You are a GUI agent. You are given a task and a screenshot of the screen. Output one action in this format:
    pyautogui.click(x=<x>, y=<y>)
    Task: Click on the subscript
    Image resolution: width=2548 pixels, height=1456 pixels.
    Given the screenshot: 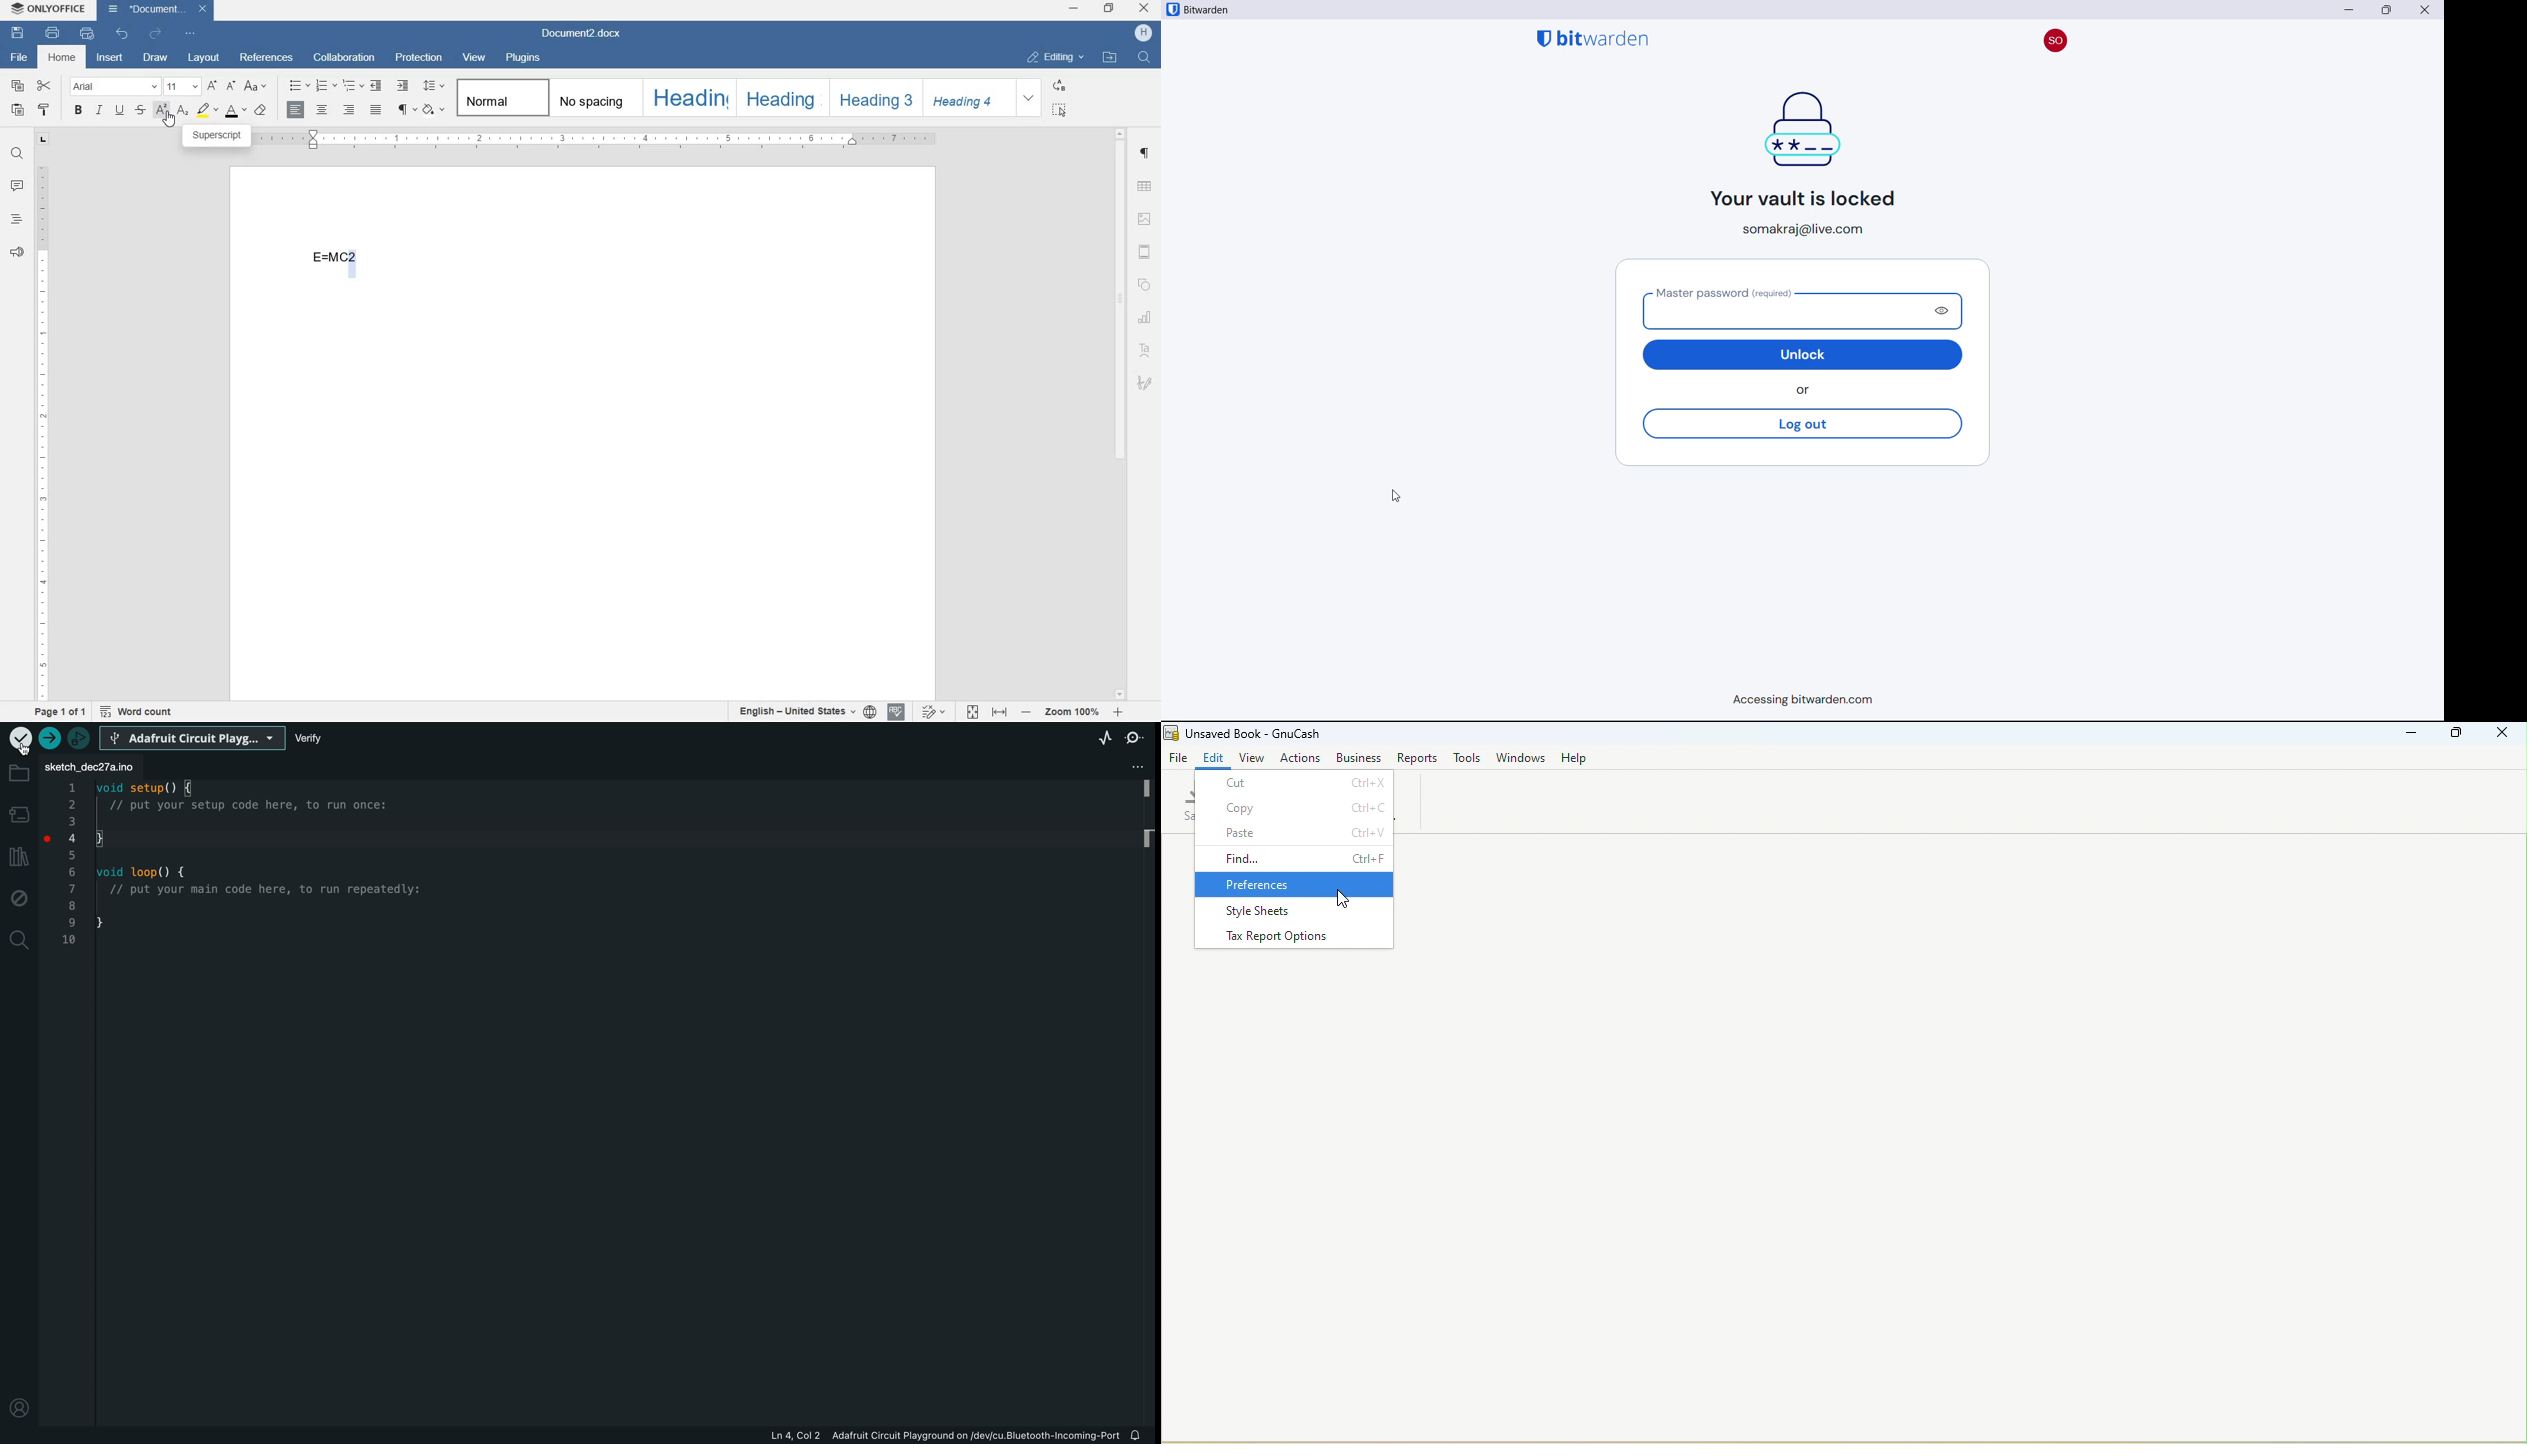 What is the action you would take?
    pyautogui.click(x=182, y=111)
    